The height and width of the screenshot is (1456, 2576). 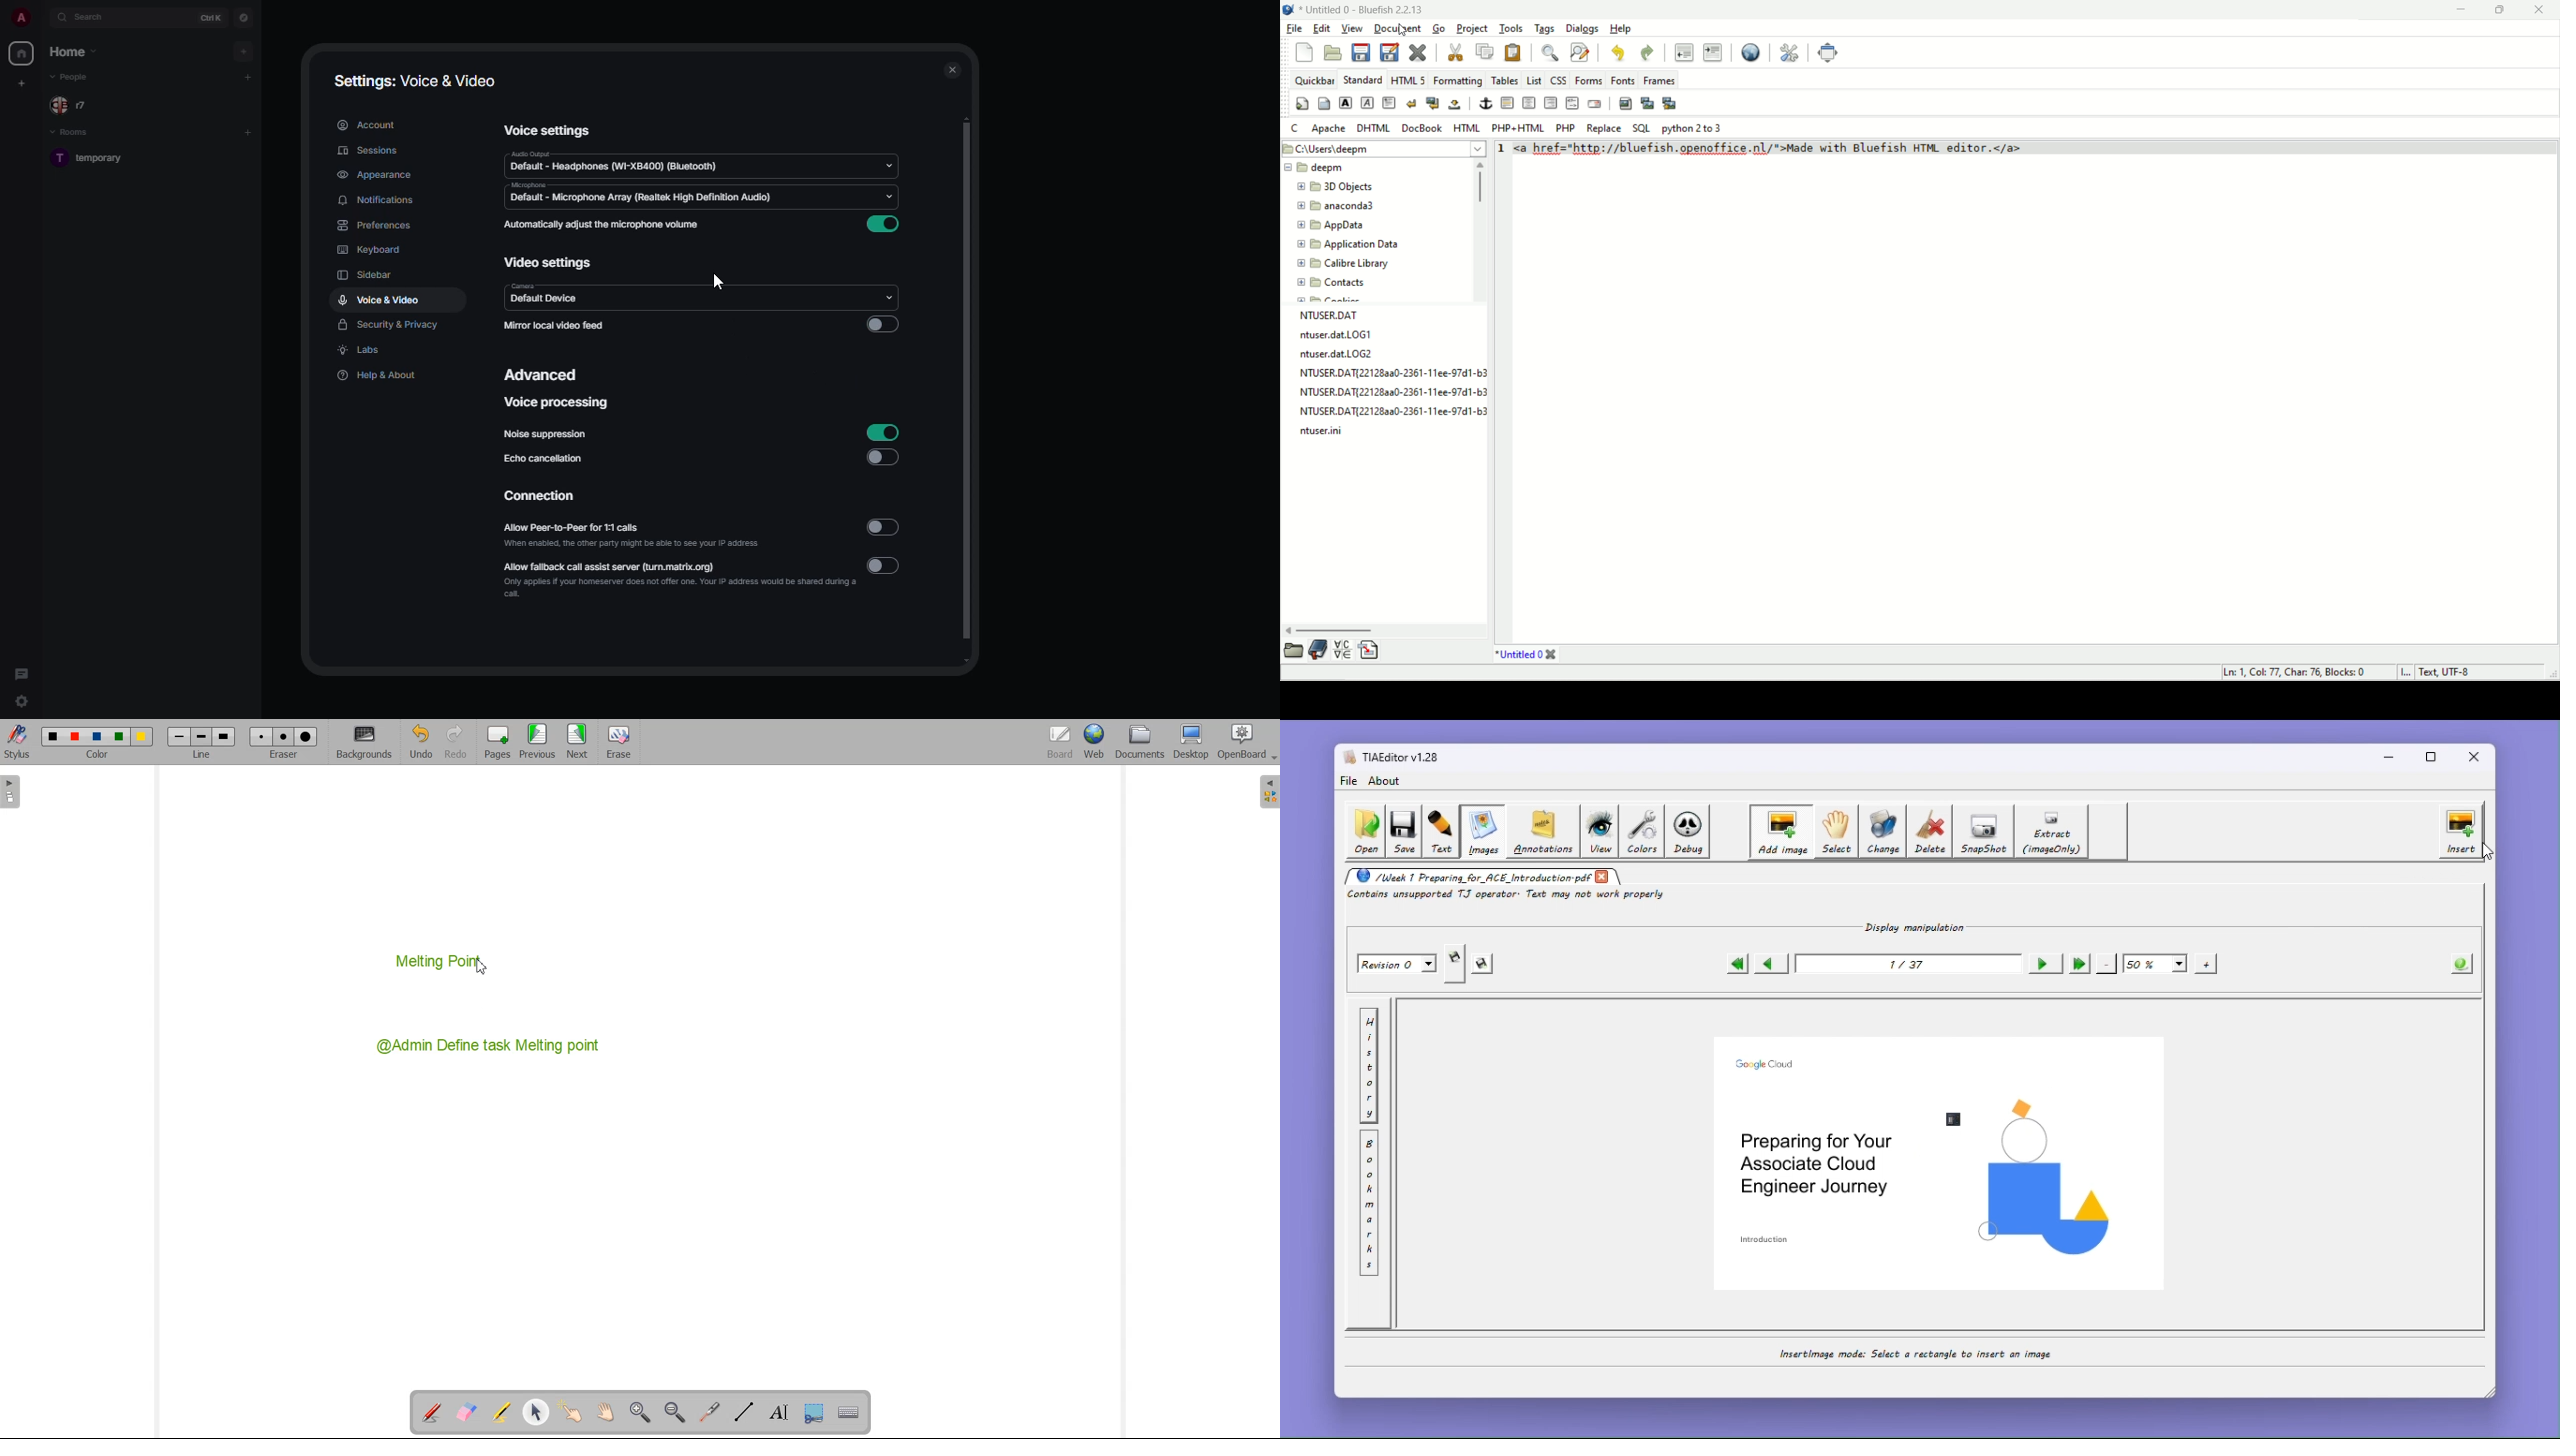 I want to click on Documents, so click(x=1139, y=742).